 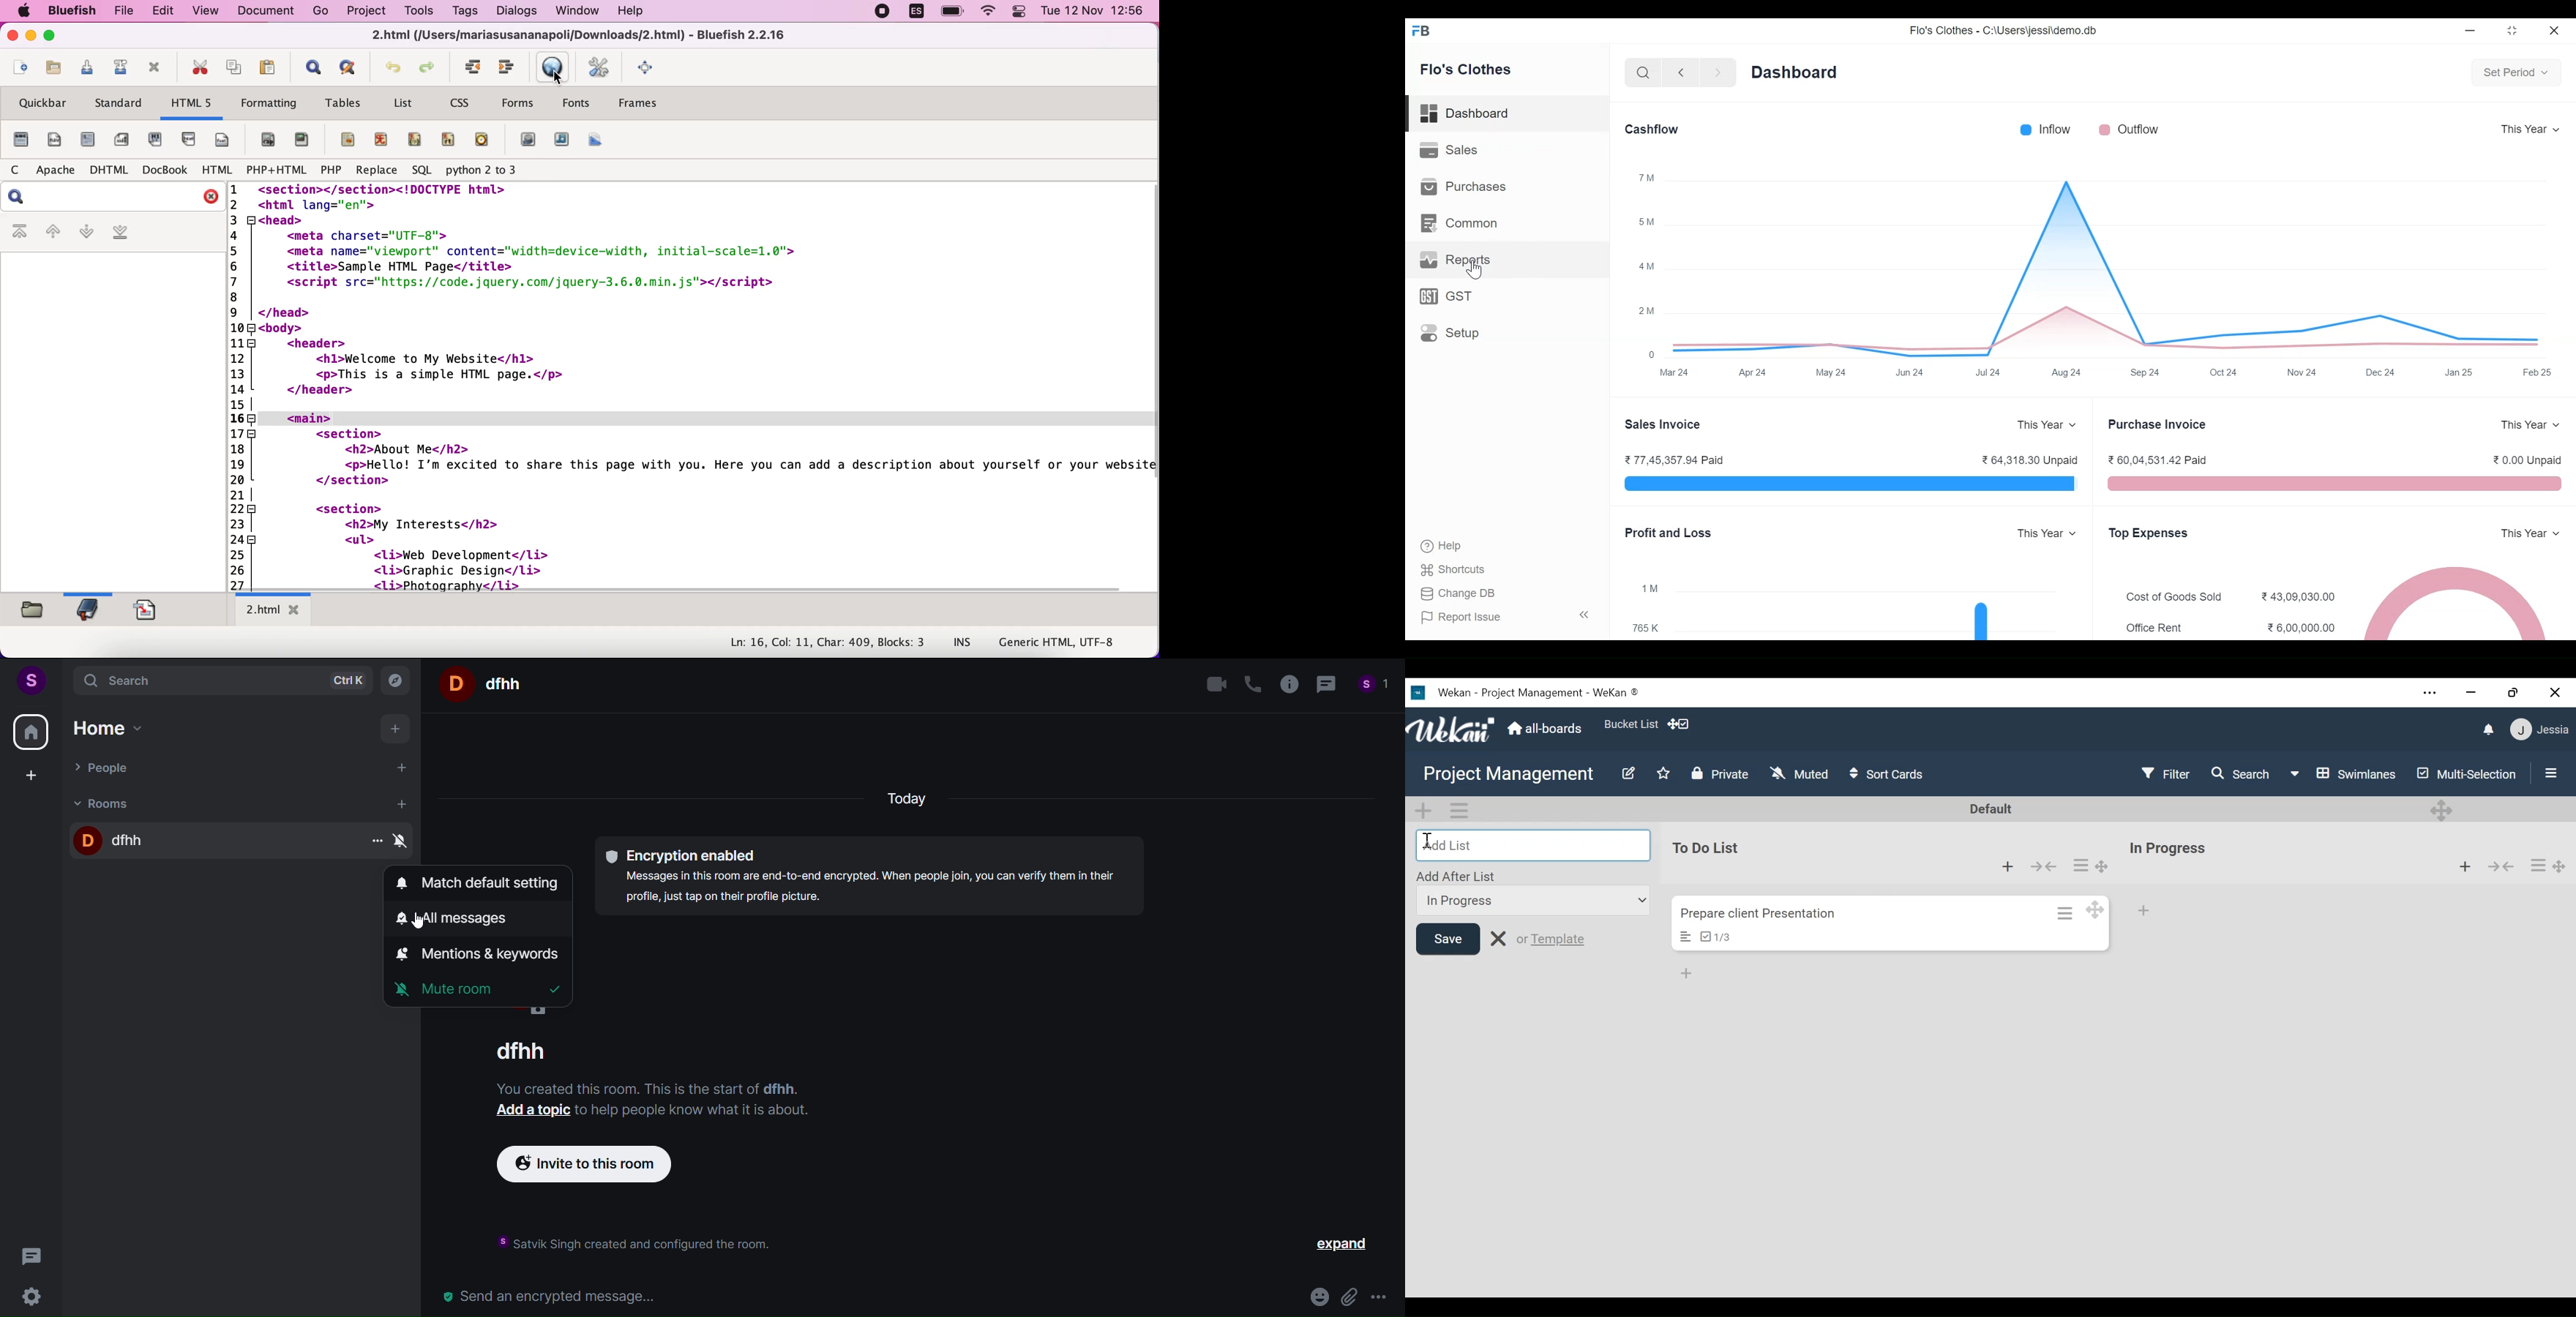 What do you see at coordinates (20, 141) in the screenshot?
I see `quickstar` at bounding box center [20, 141].